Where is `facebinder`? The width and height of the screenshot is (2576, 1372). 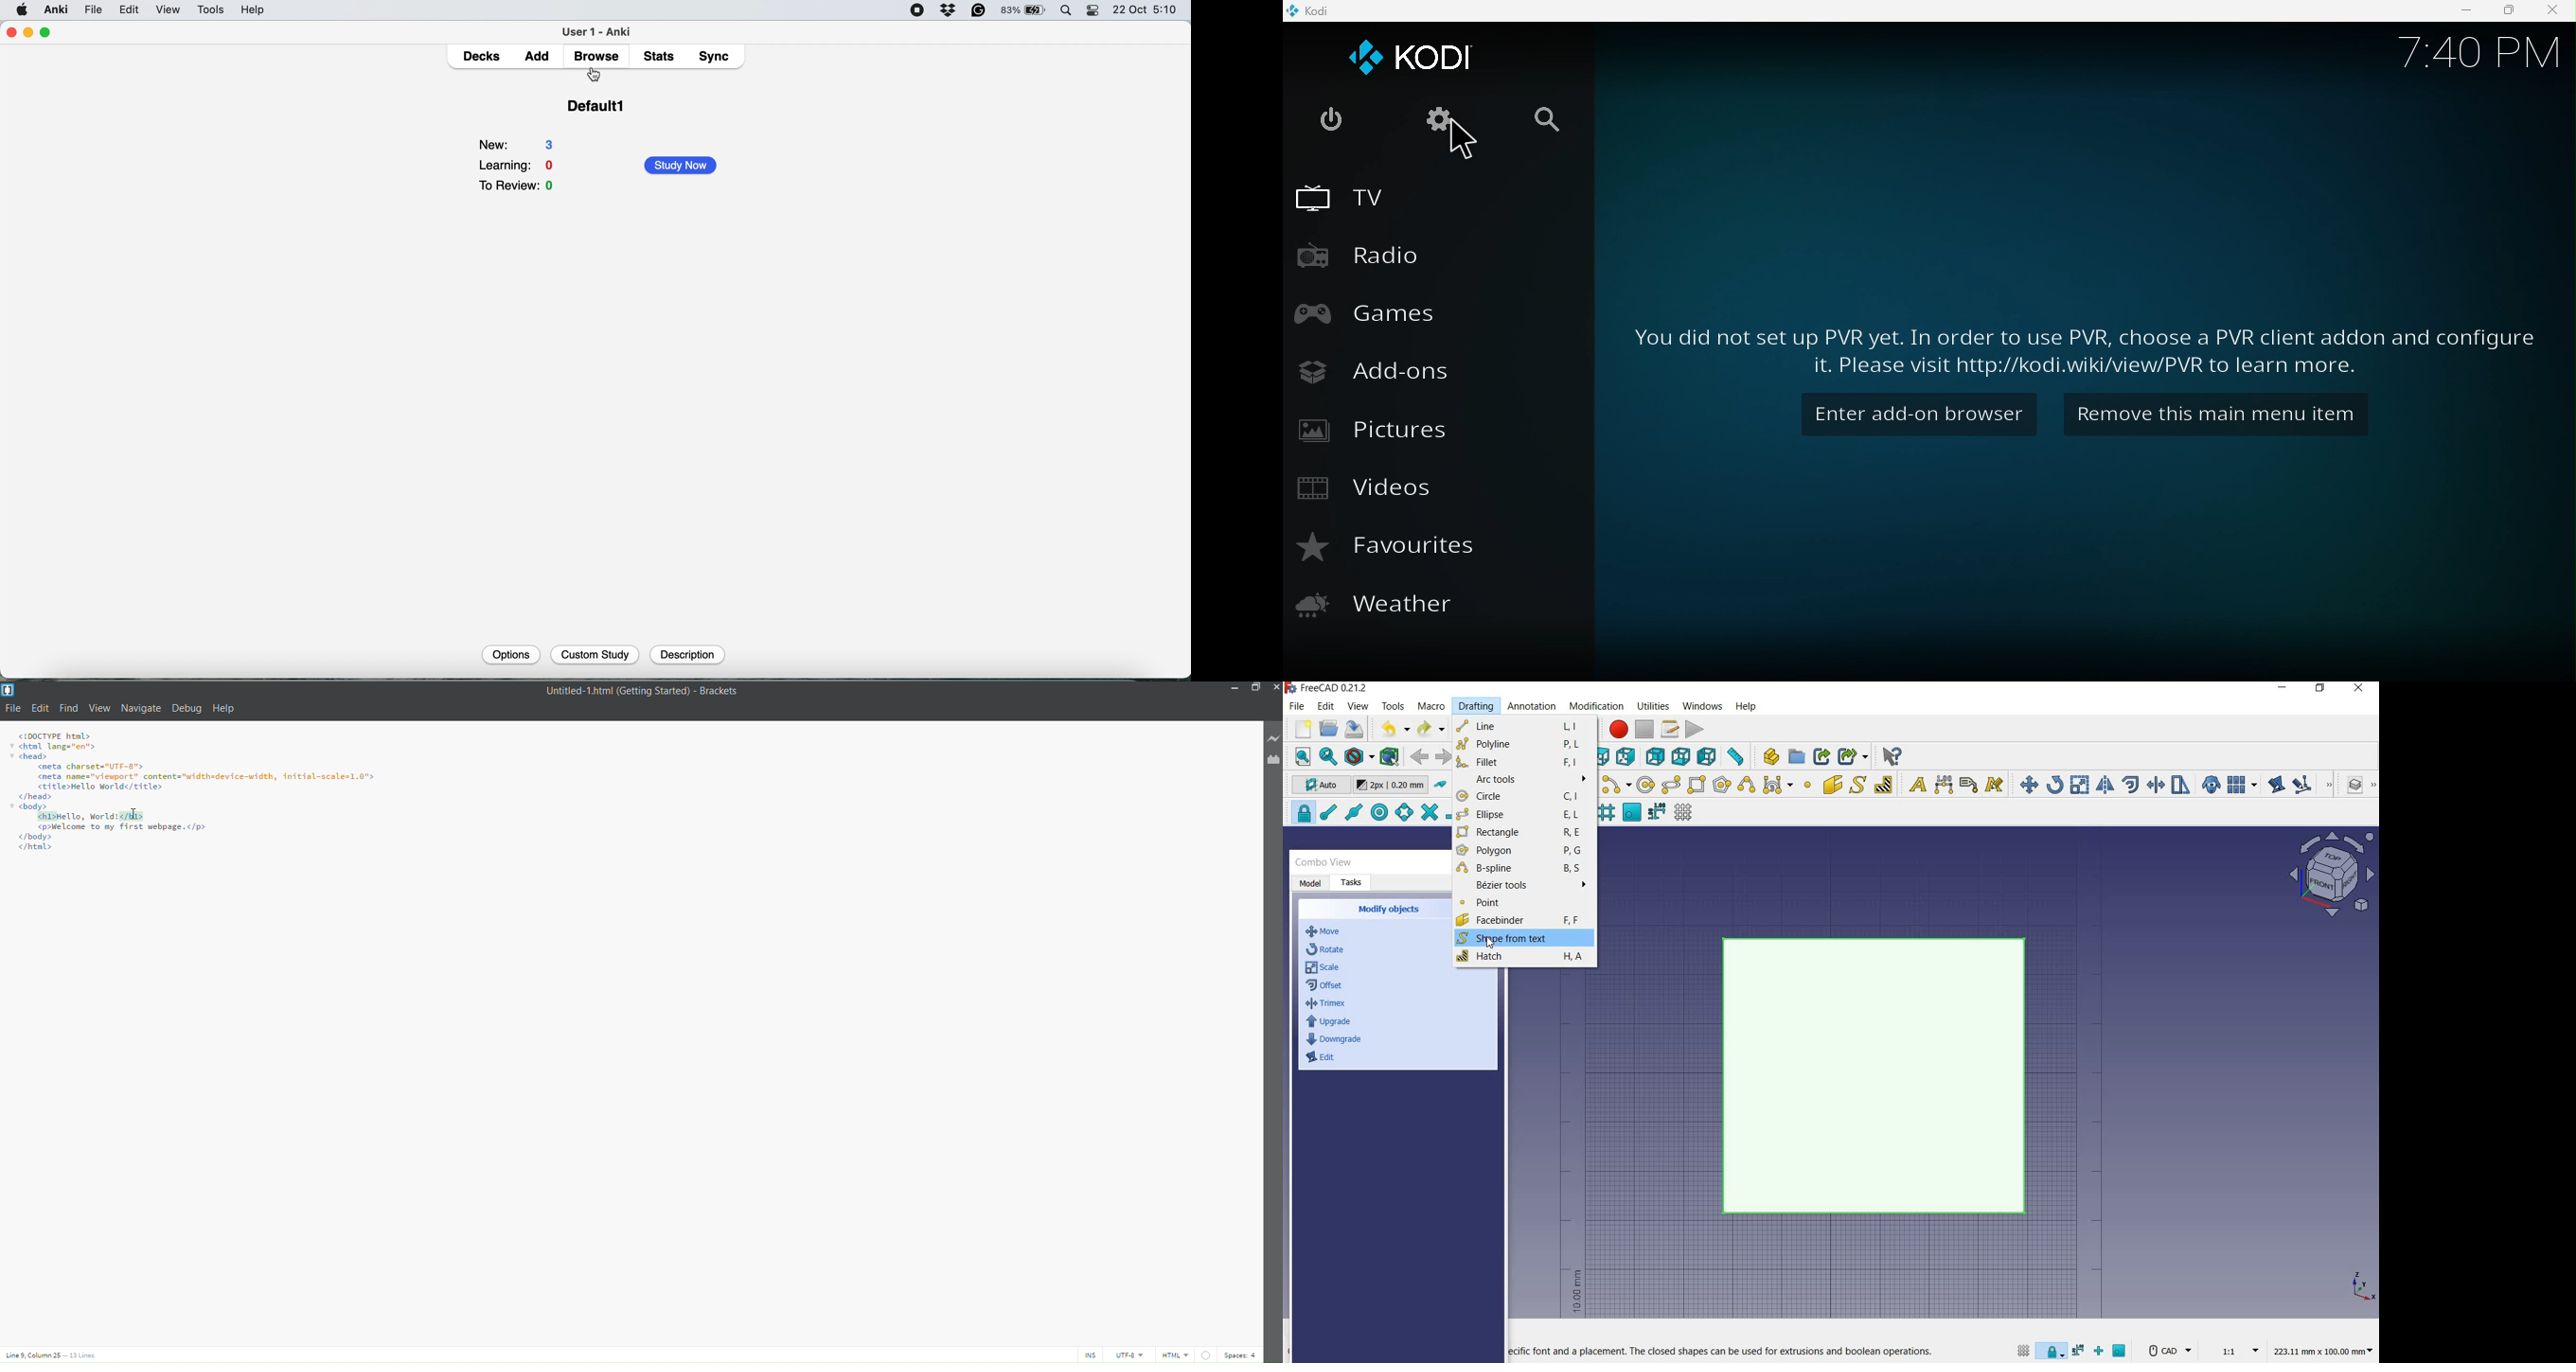 facebinder is located at coordinates (1833, 787).